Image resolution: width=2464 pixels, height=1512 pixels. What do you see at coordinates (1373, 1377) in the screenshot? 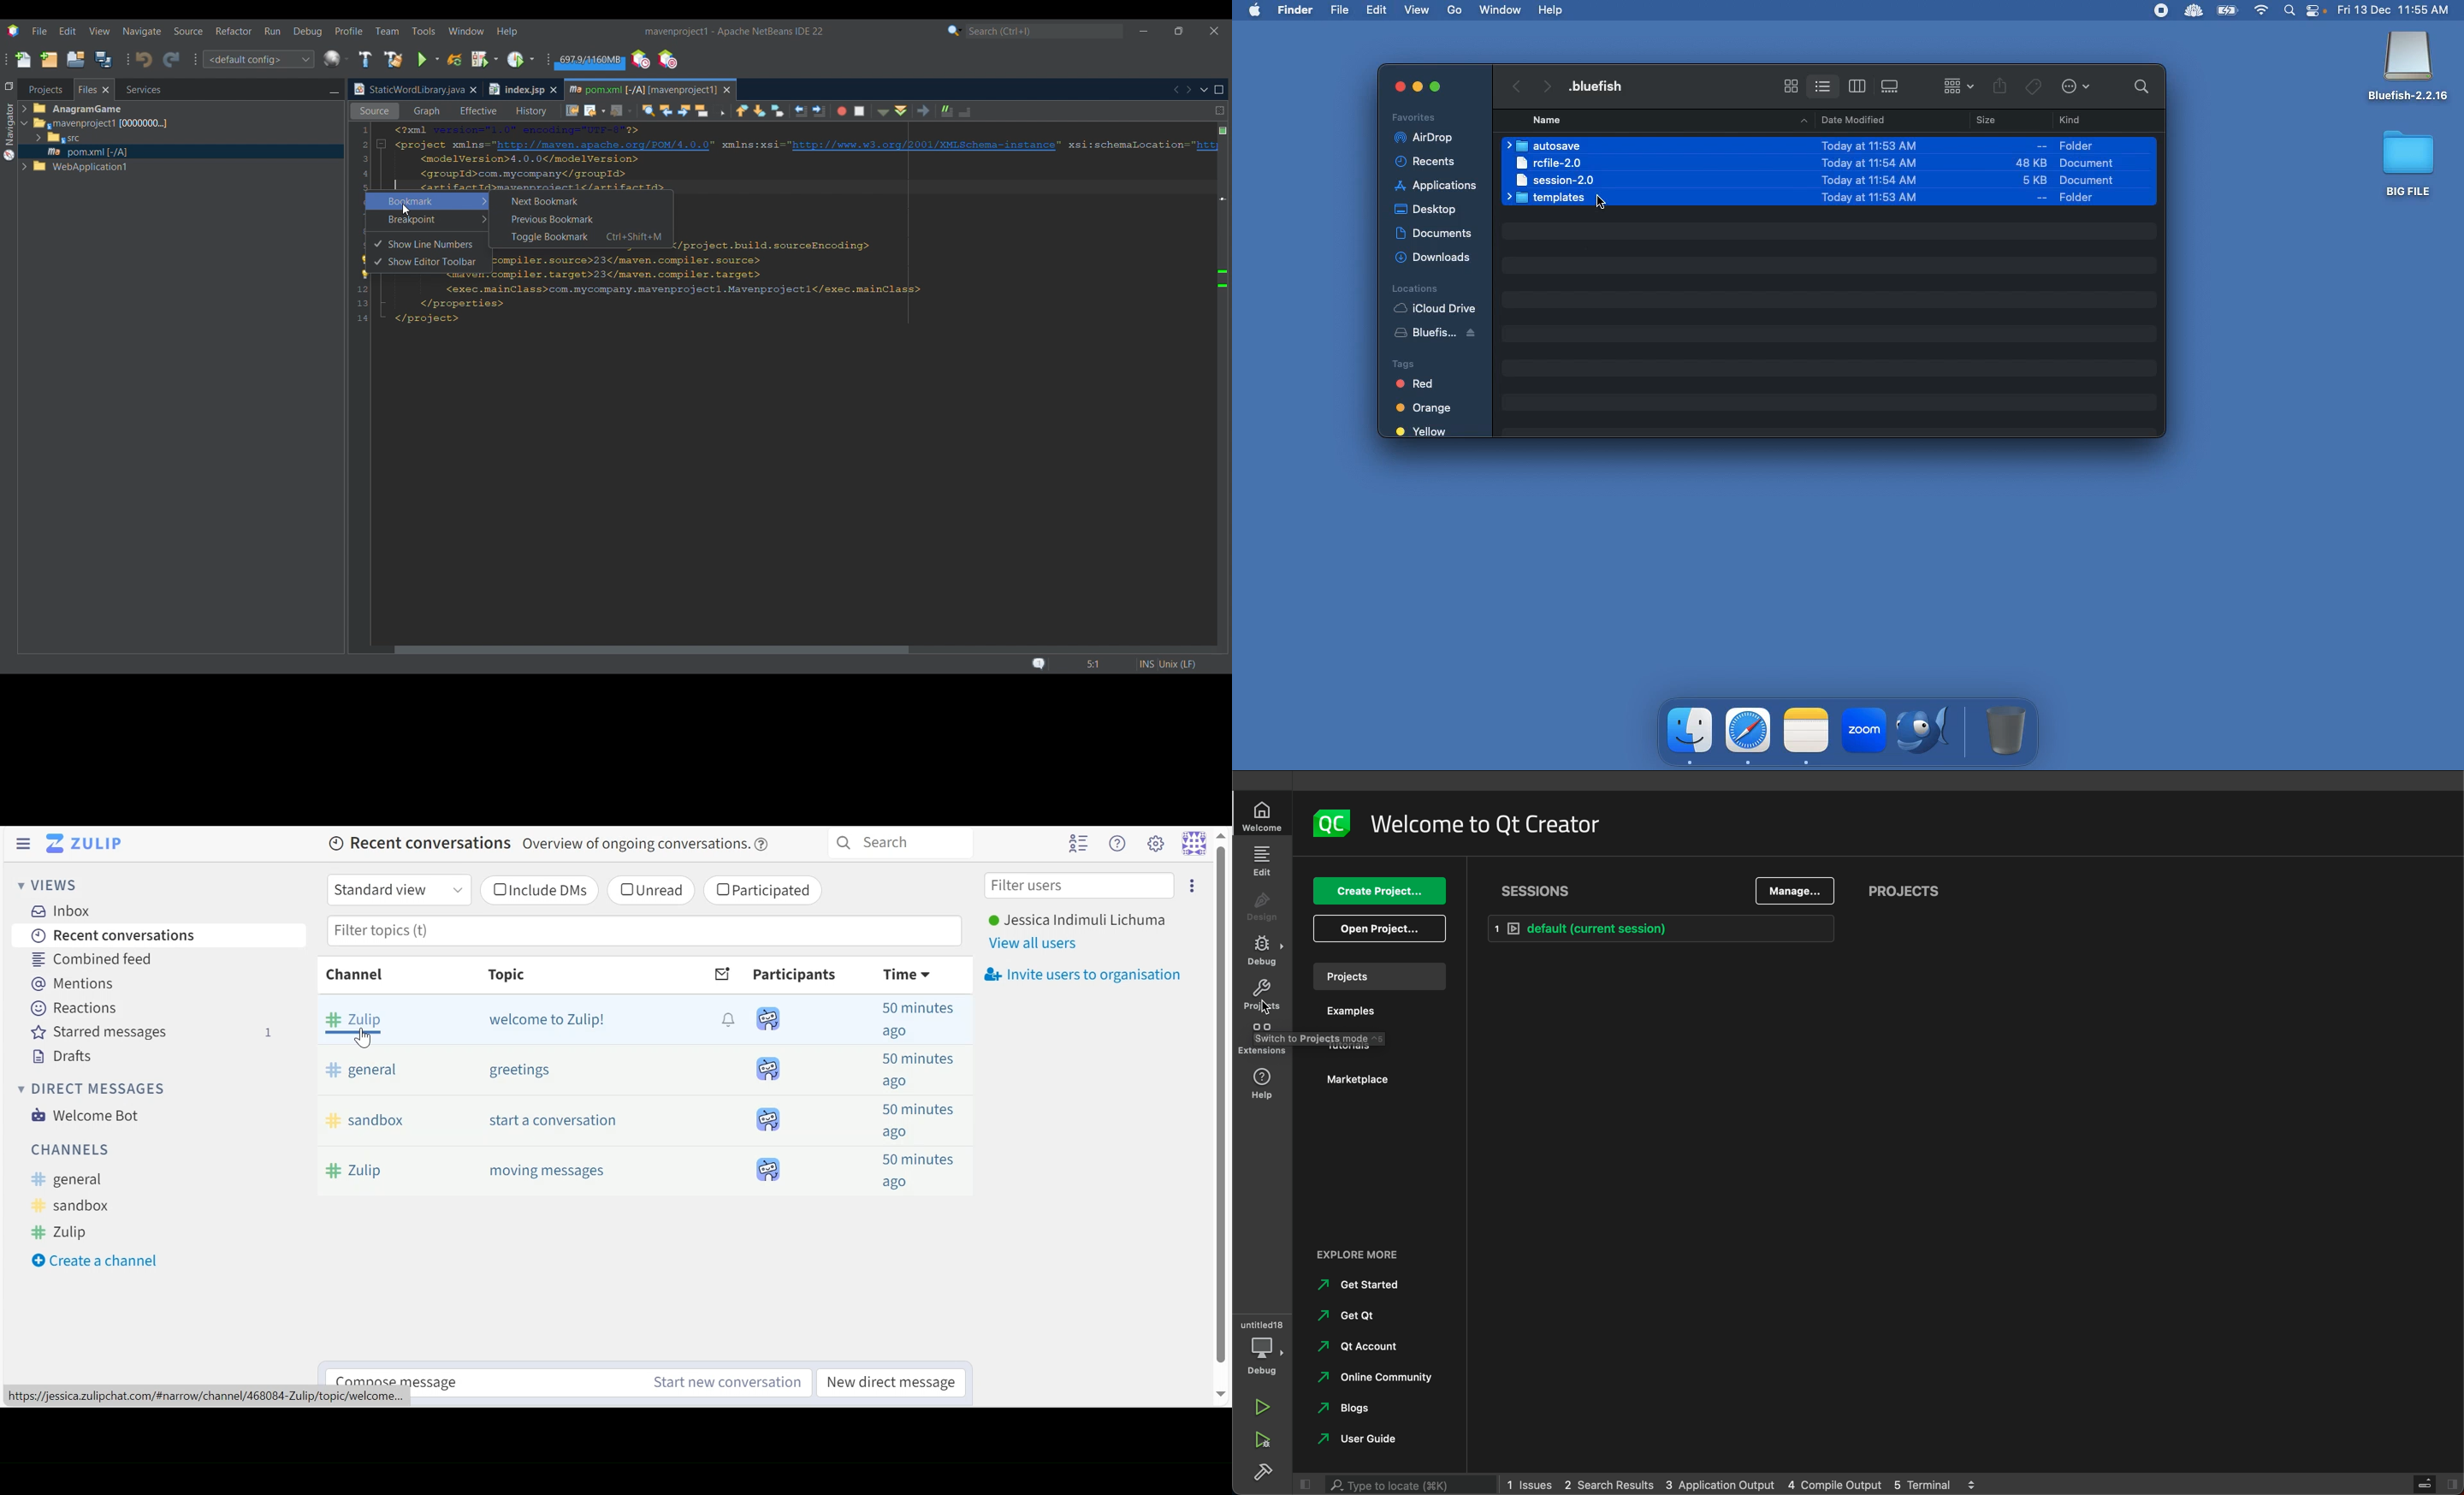
I see `online community` at bounding box center [1373, 1377].